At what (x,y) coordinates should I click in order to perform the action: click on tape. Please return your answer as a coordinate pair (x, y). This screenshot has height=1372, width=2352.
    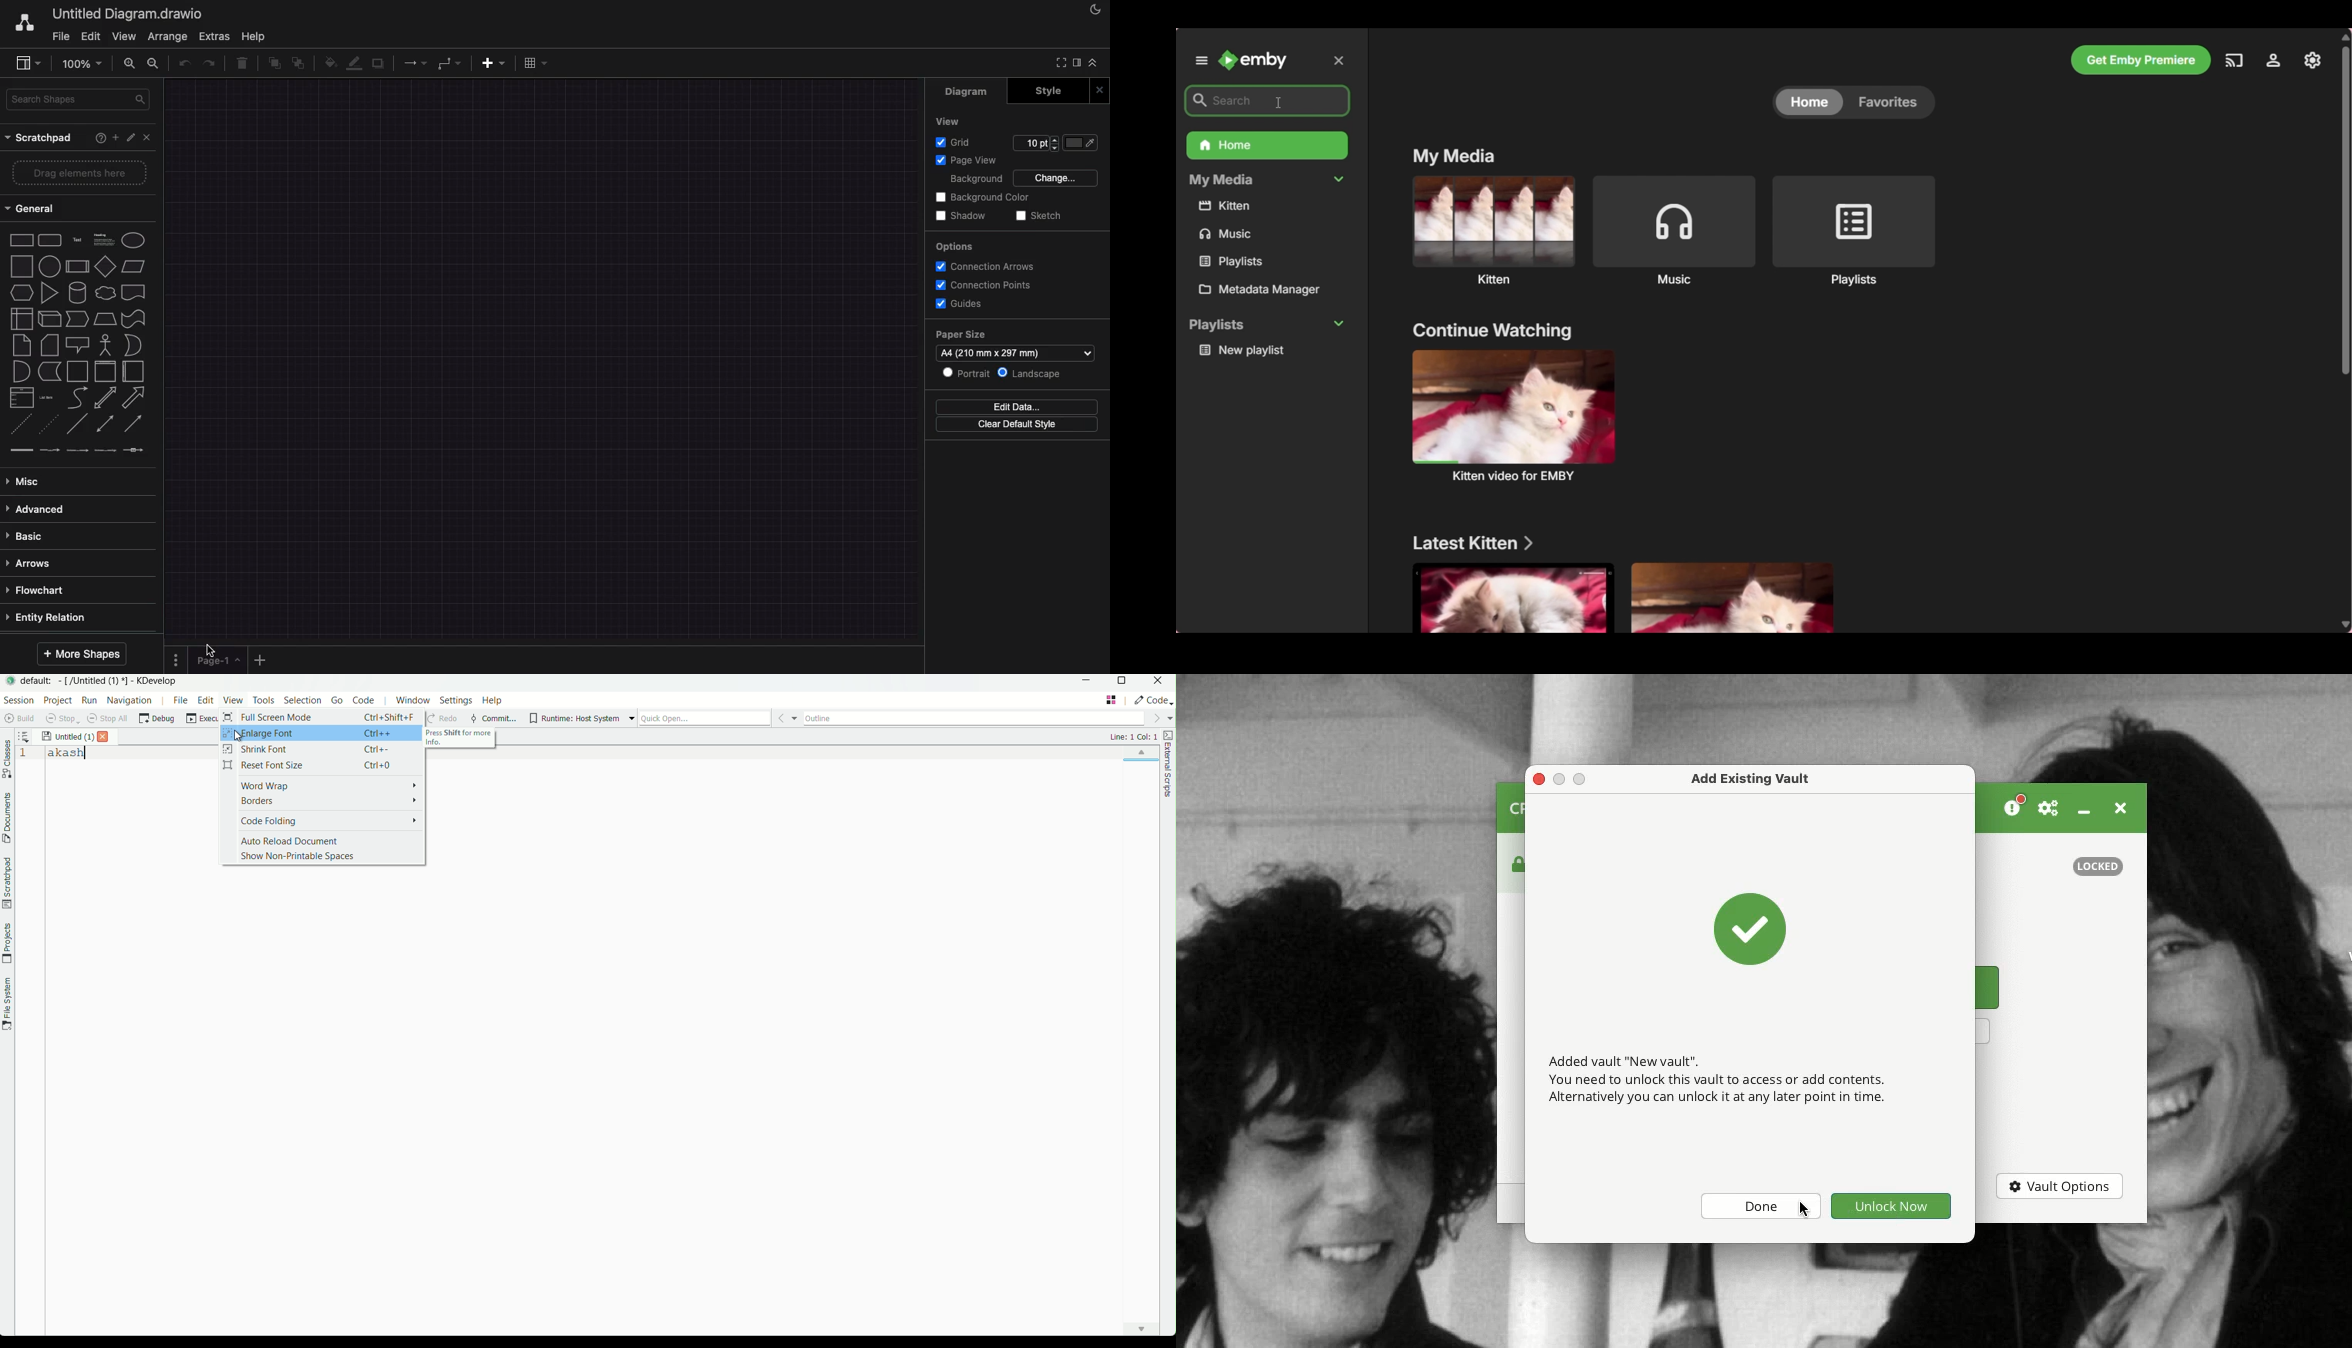
    Looking at the image, I should click on (134, 318).